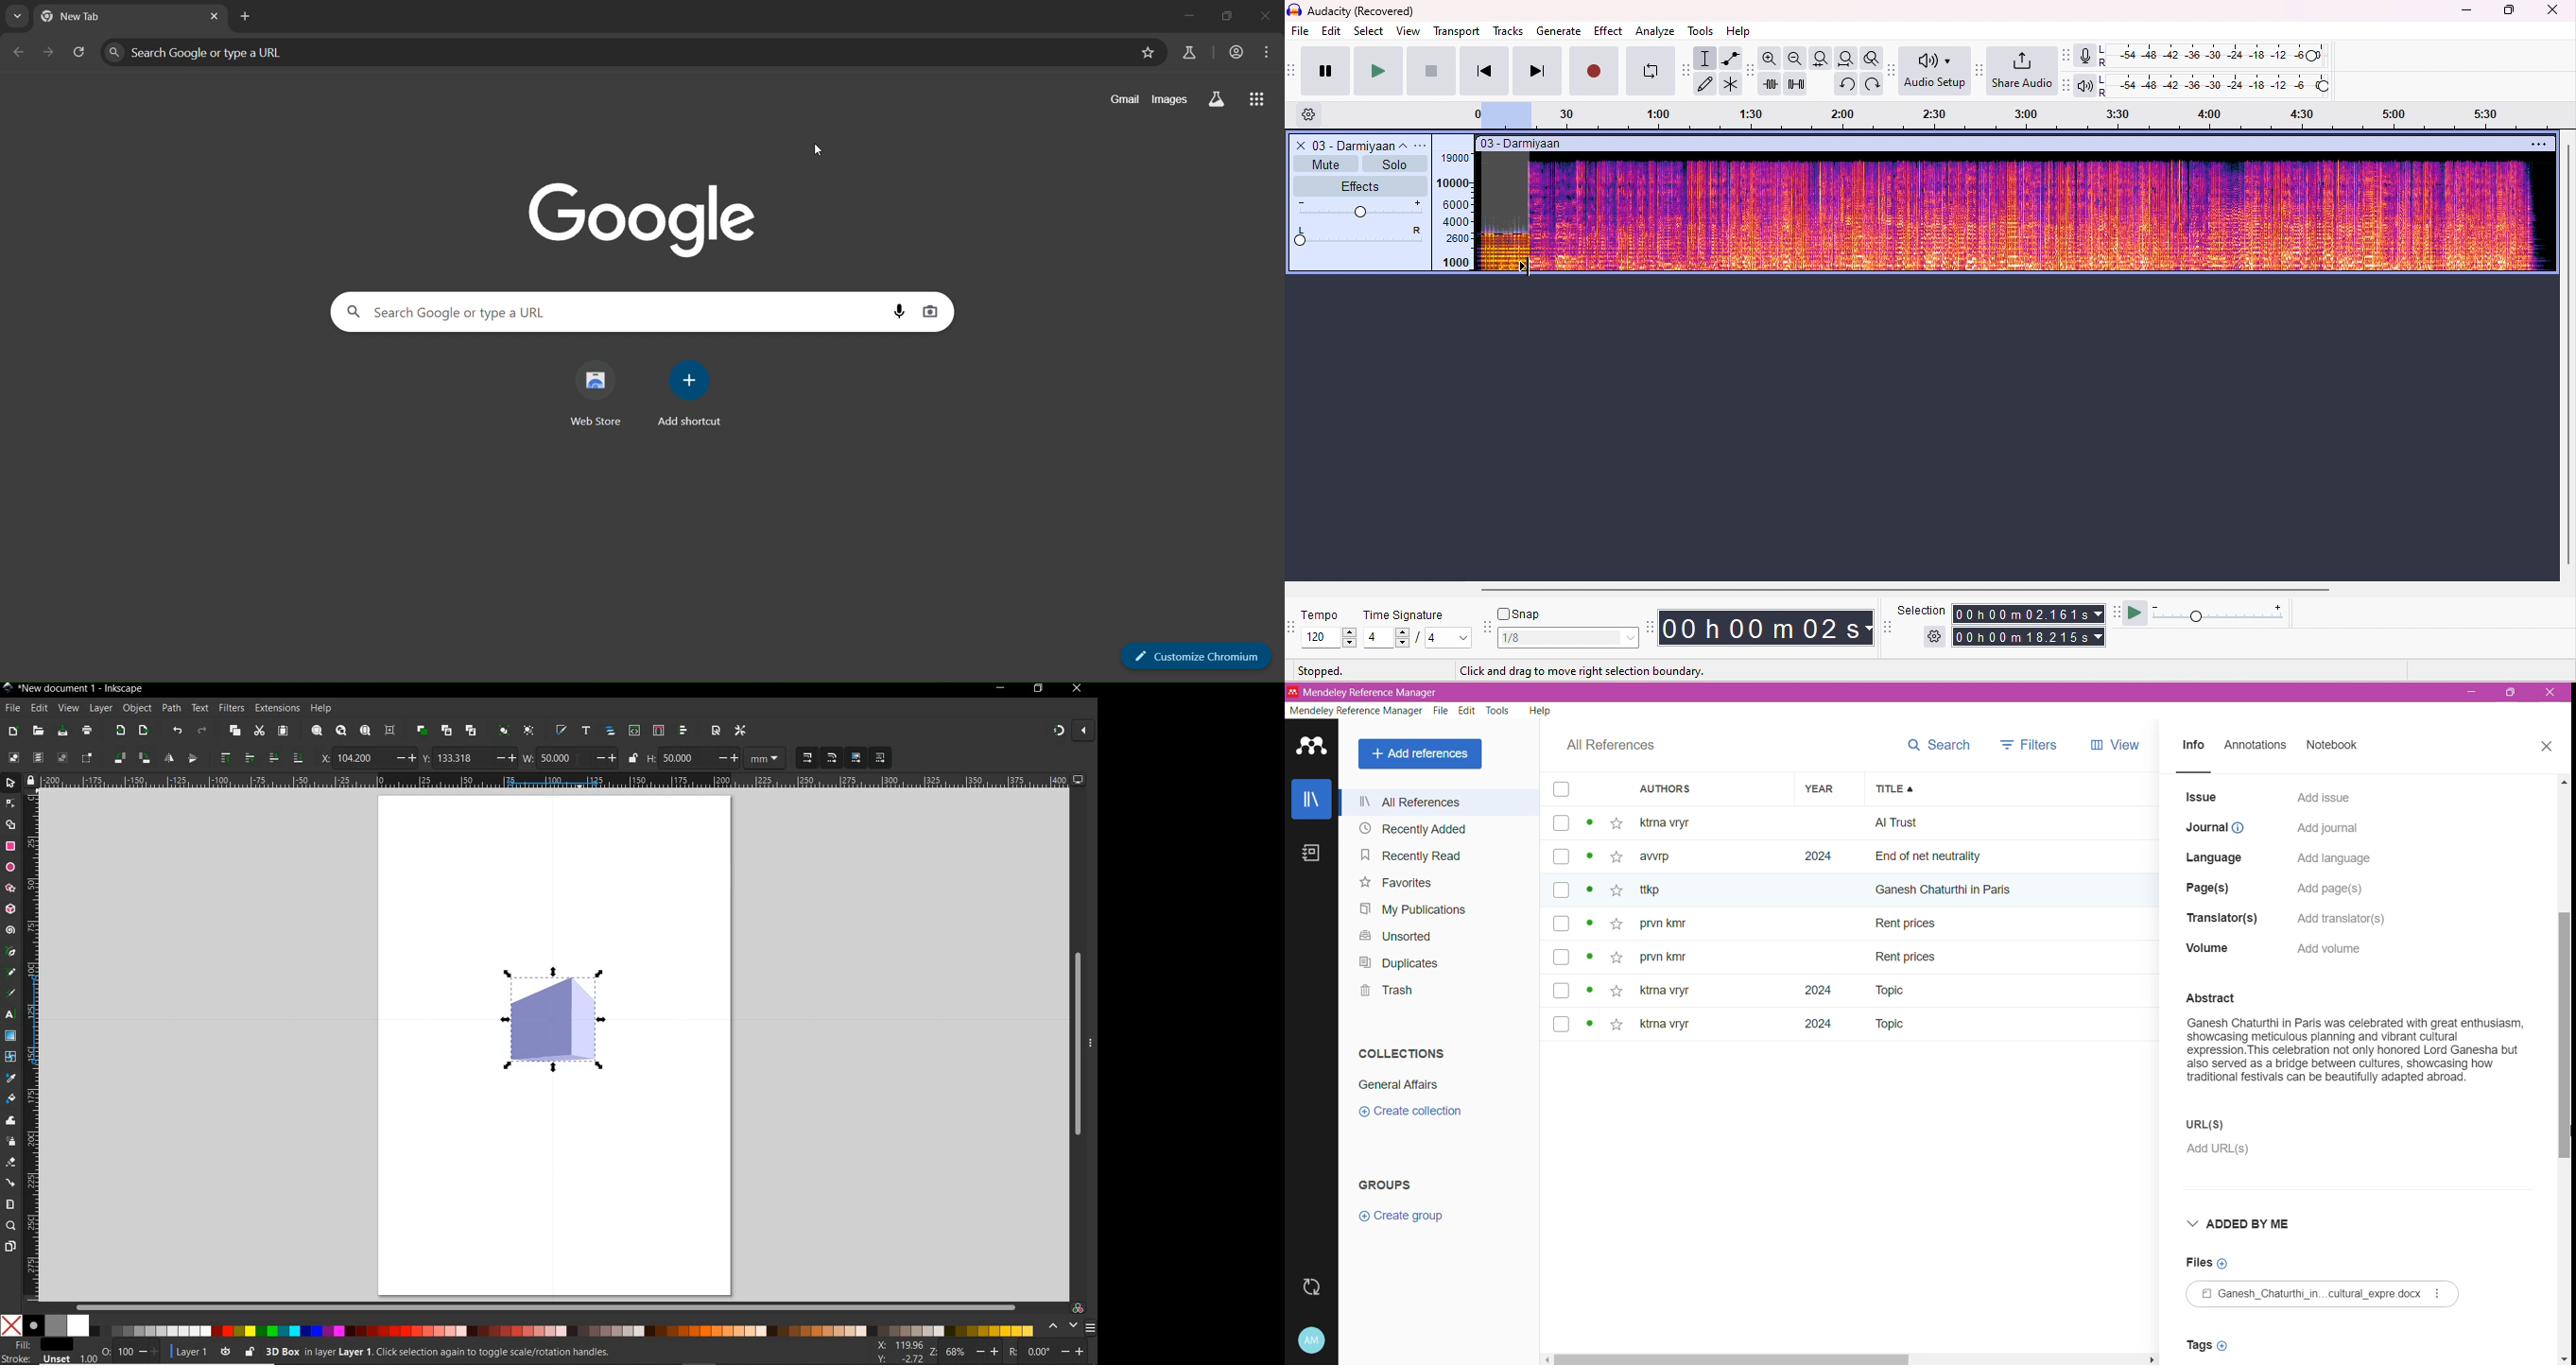  I want to click on eraser tool, so click(11, 1162).